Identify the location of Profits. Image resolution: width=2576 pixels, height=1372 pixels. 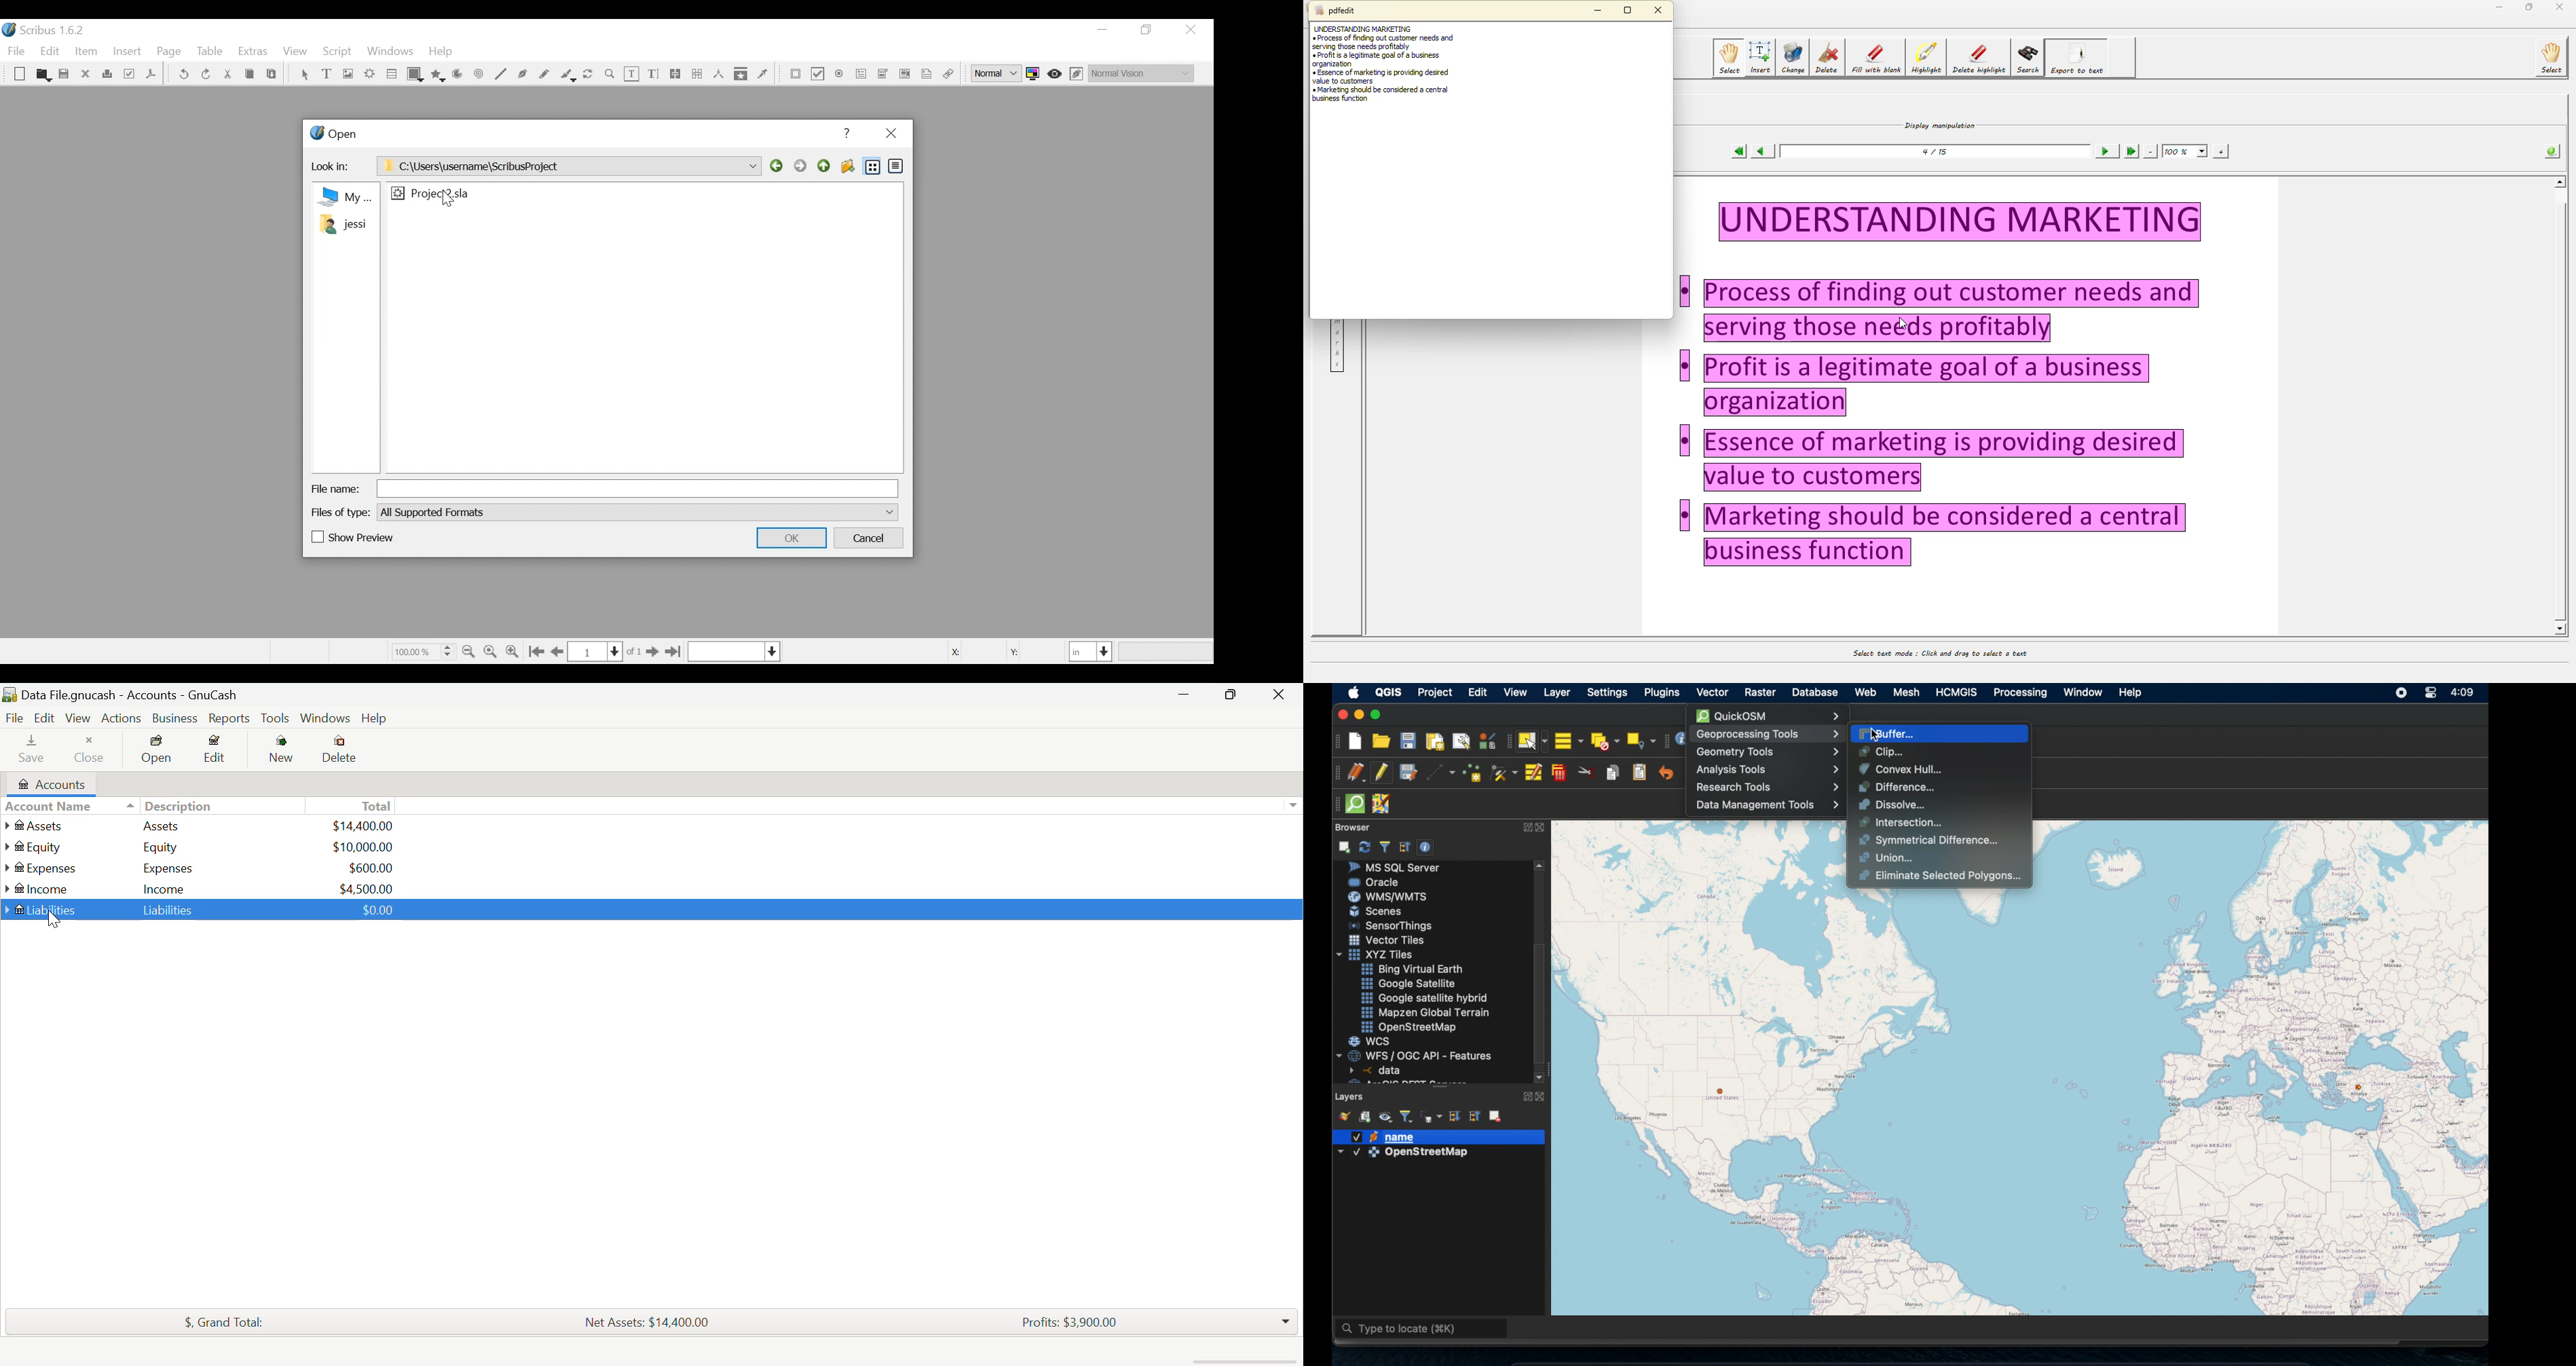
(1064, 1321).